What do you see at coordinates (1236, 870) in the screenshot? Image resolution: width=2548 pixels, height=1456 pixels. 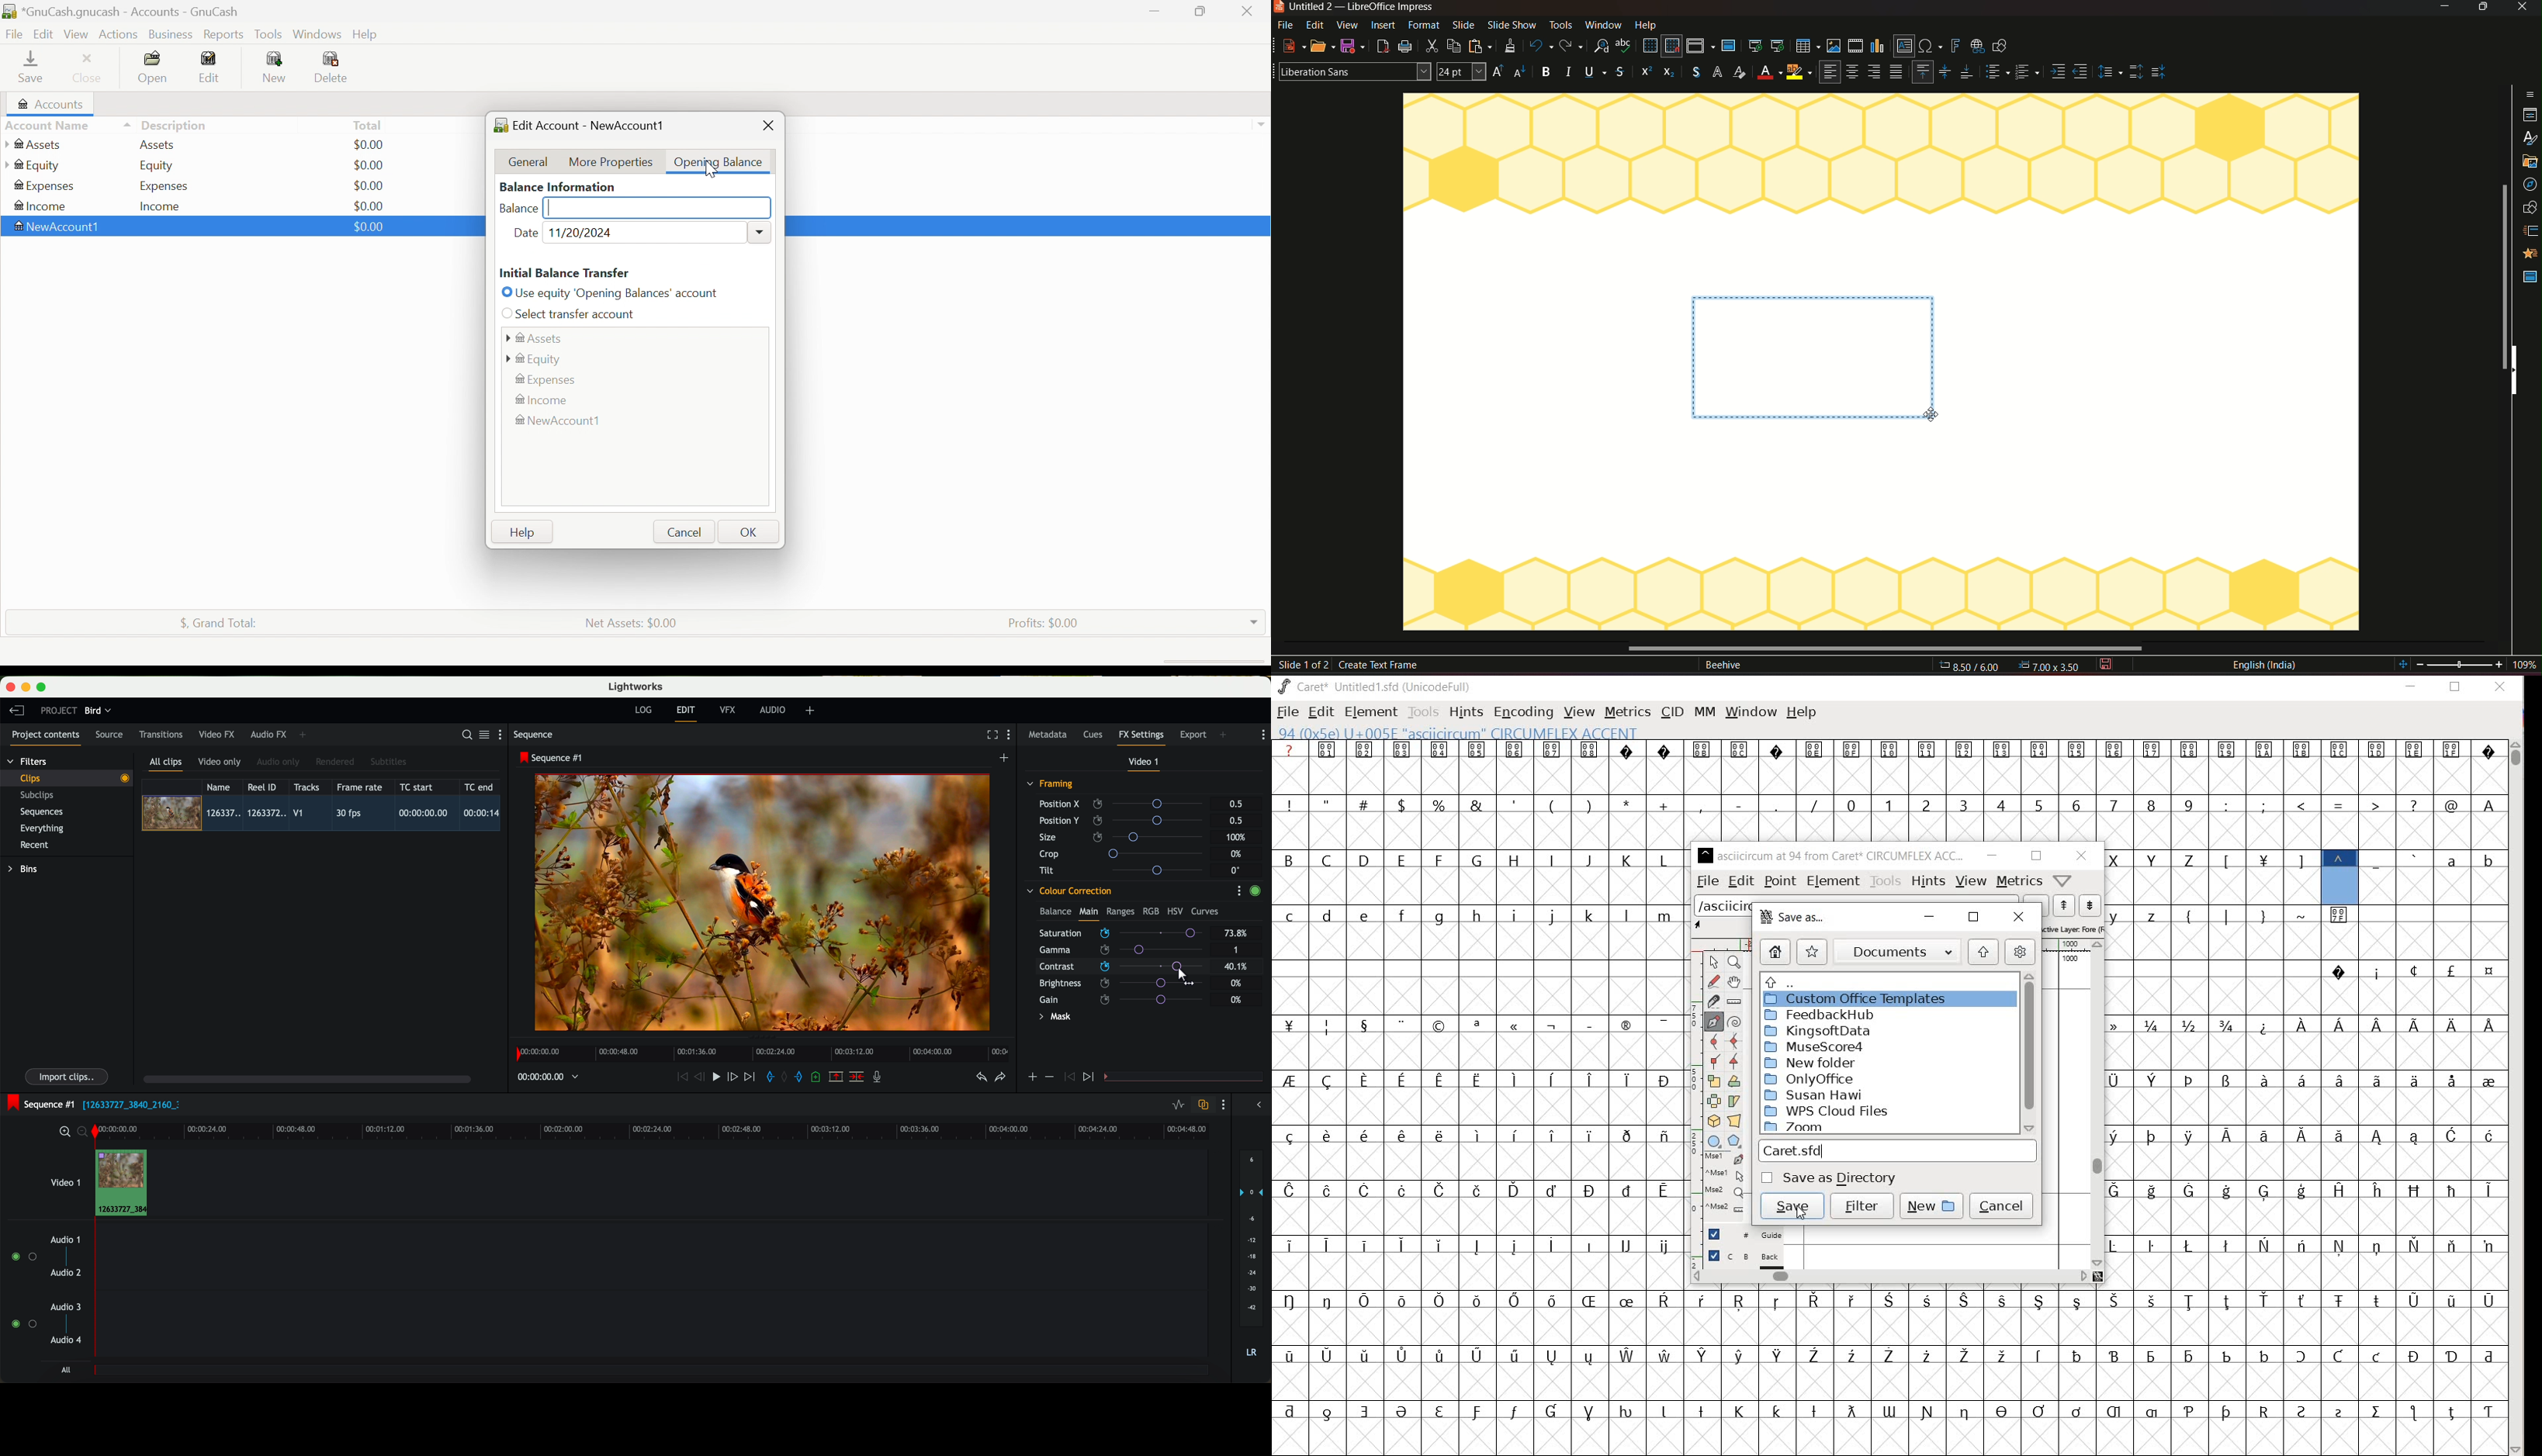 I see `0°` at bounding box center [1236, 870].